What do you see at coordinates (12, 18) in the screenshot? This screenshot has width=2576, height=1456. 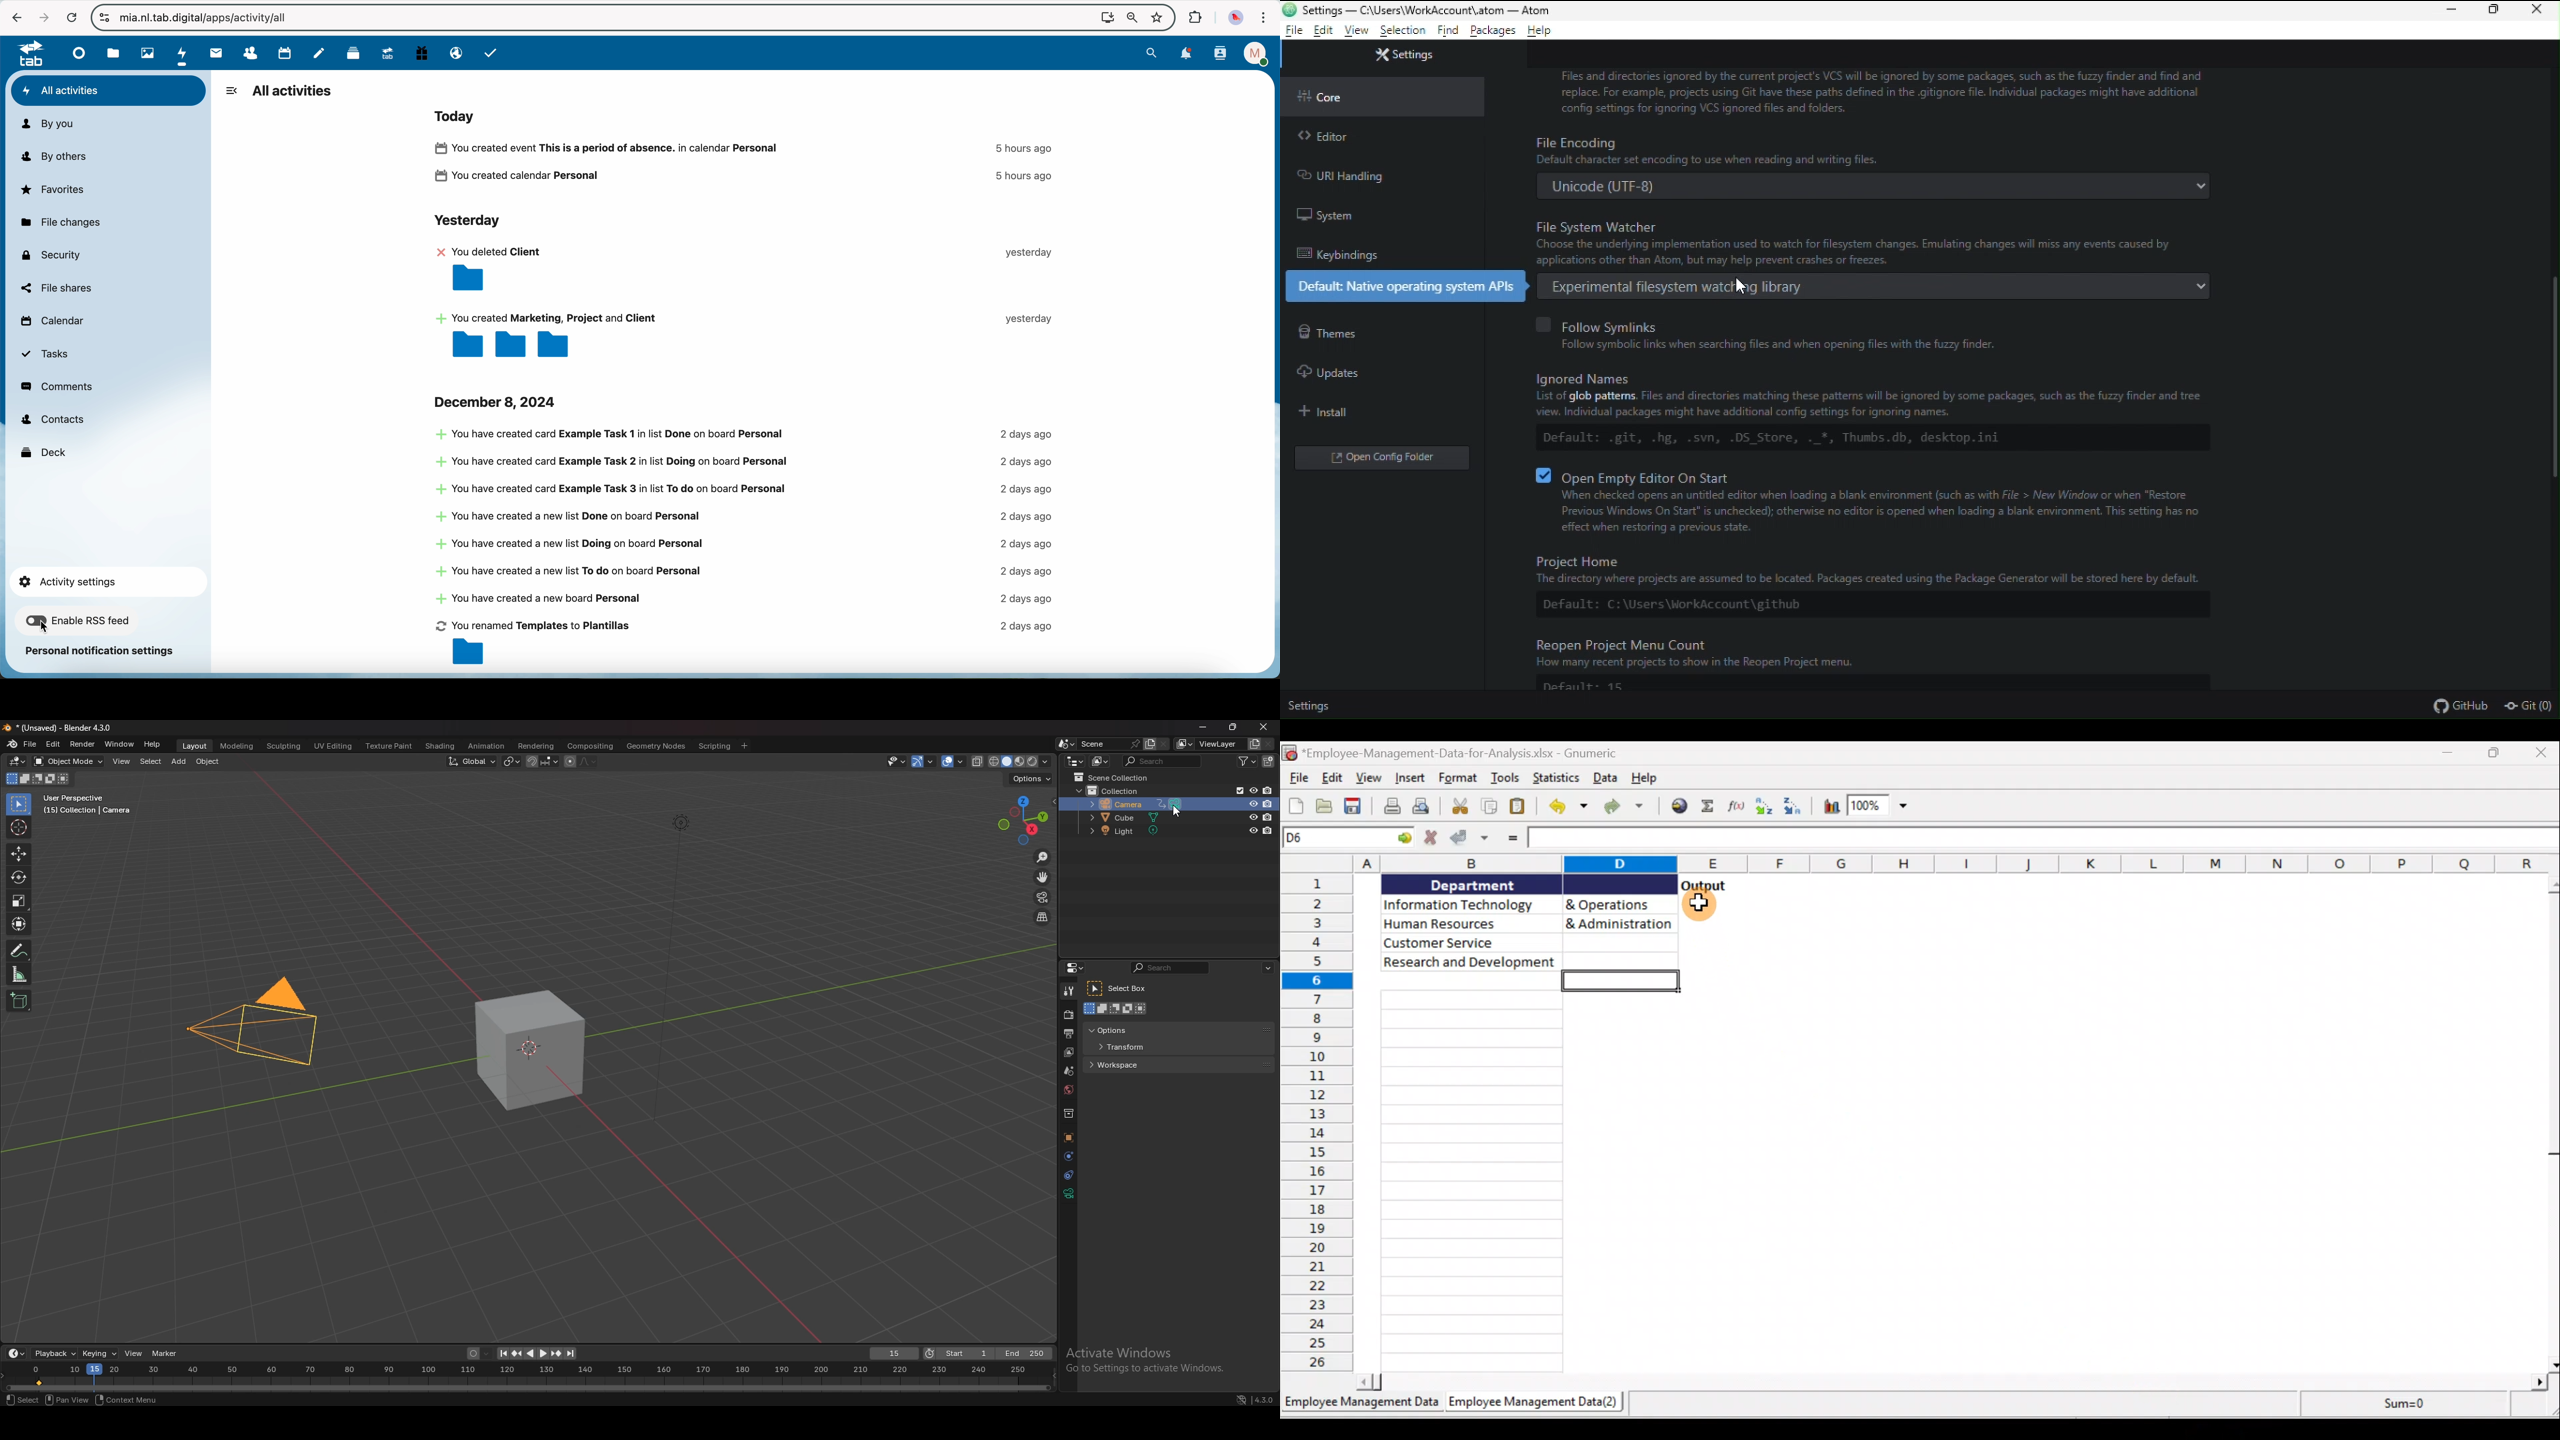 I see `navigate back` at bounding box center [12, 18].